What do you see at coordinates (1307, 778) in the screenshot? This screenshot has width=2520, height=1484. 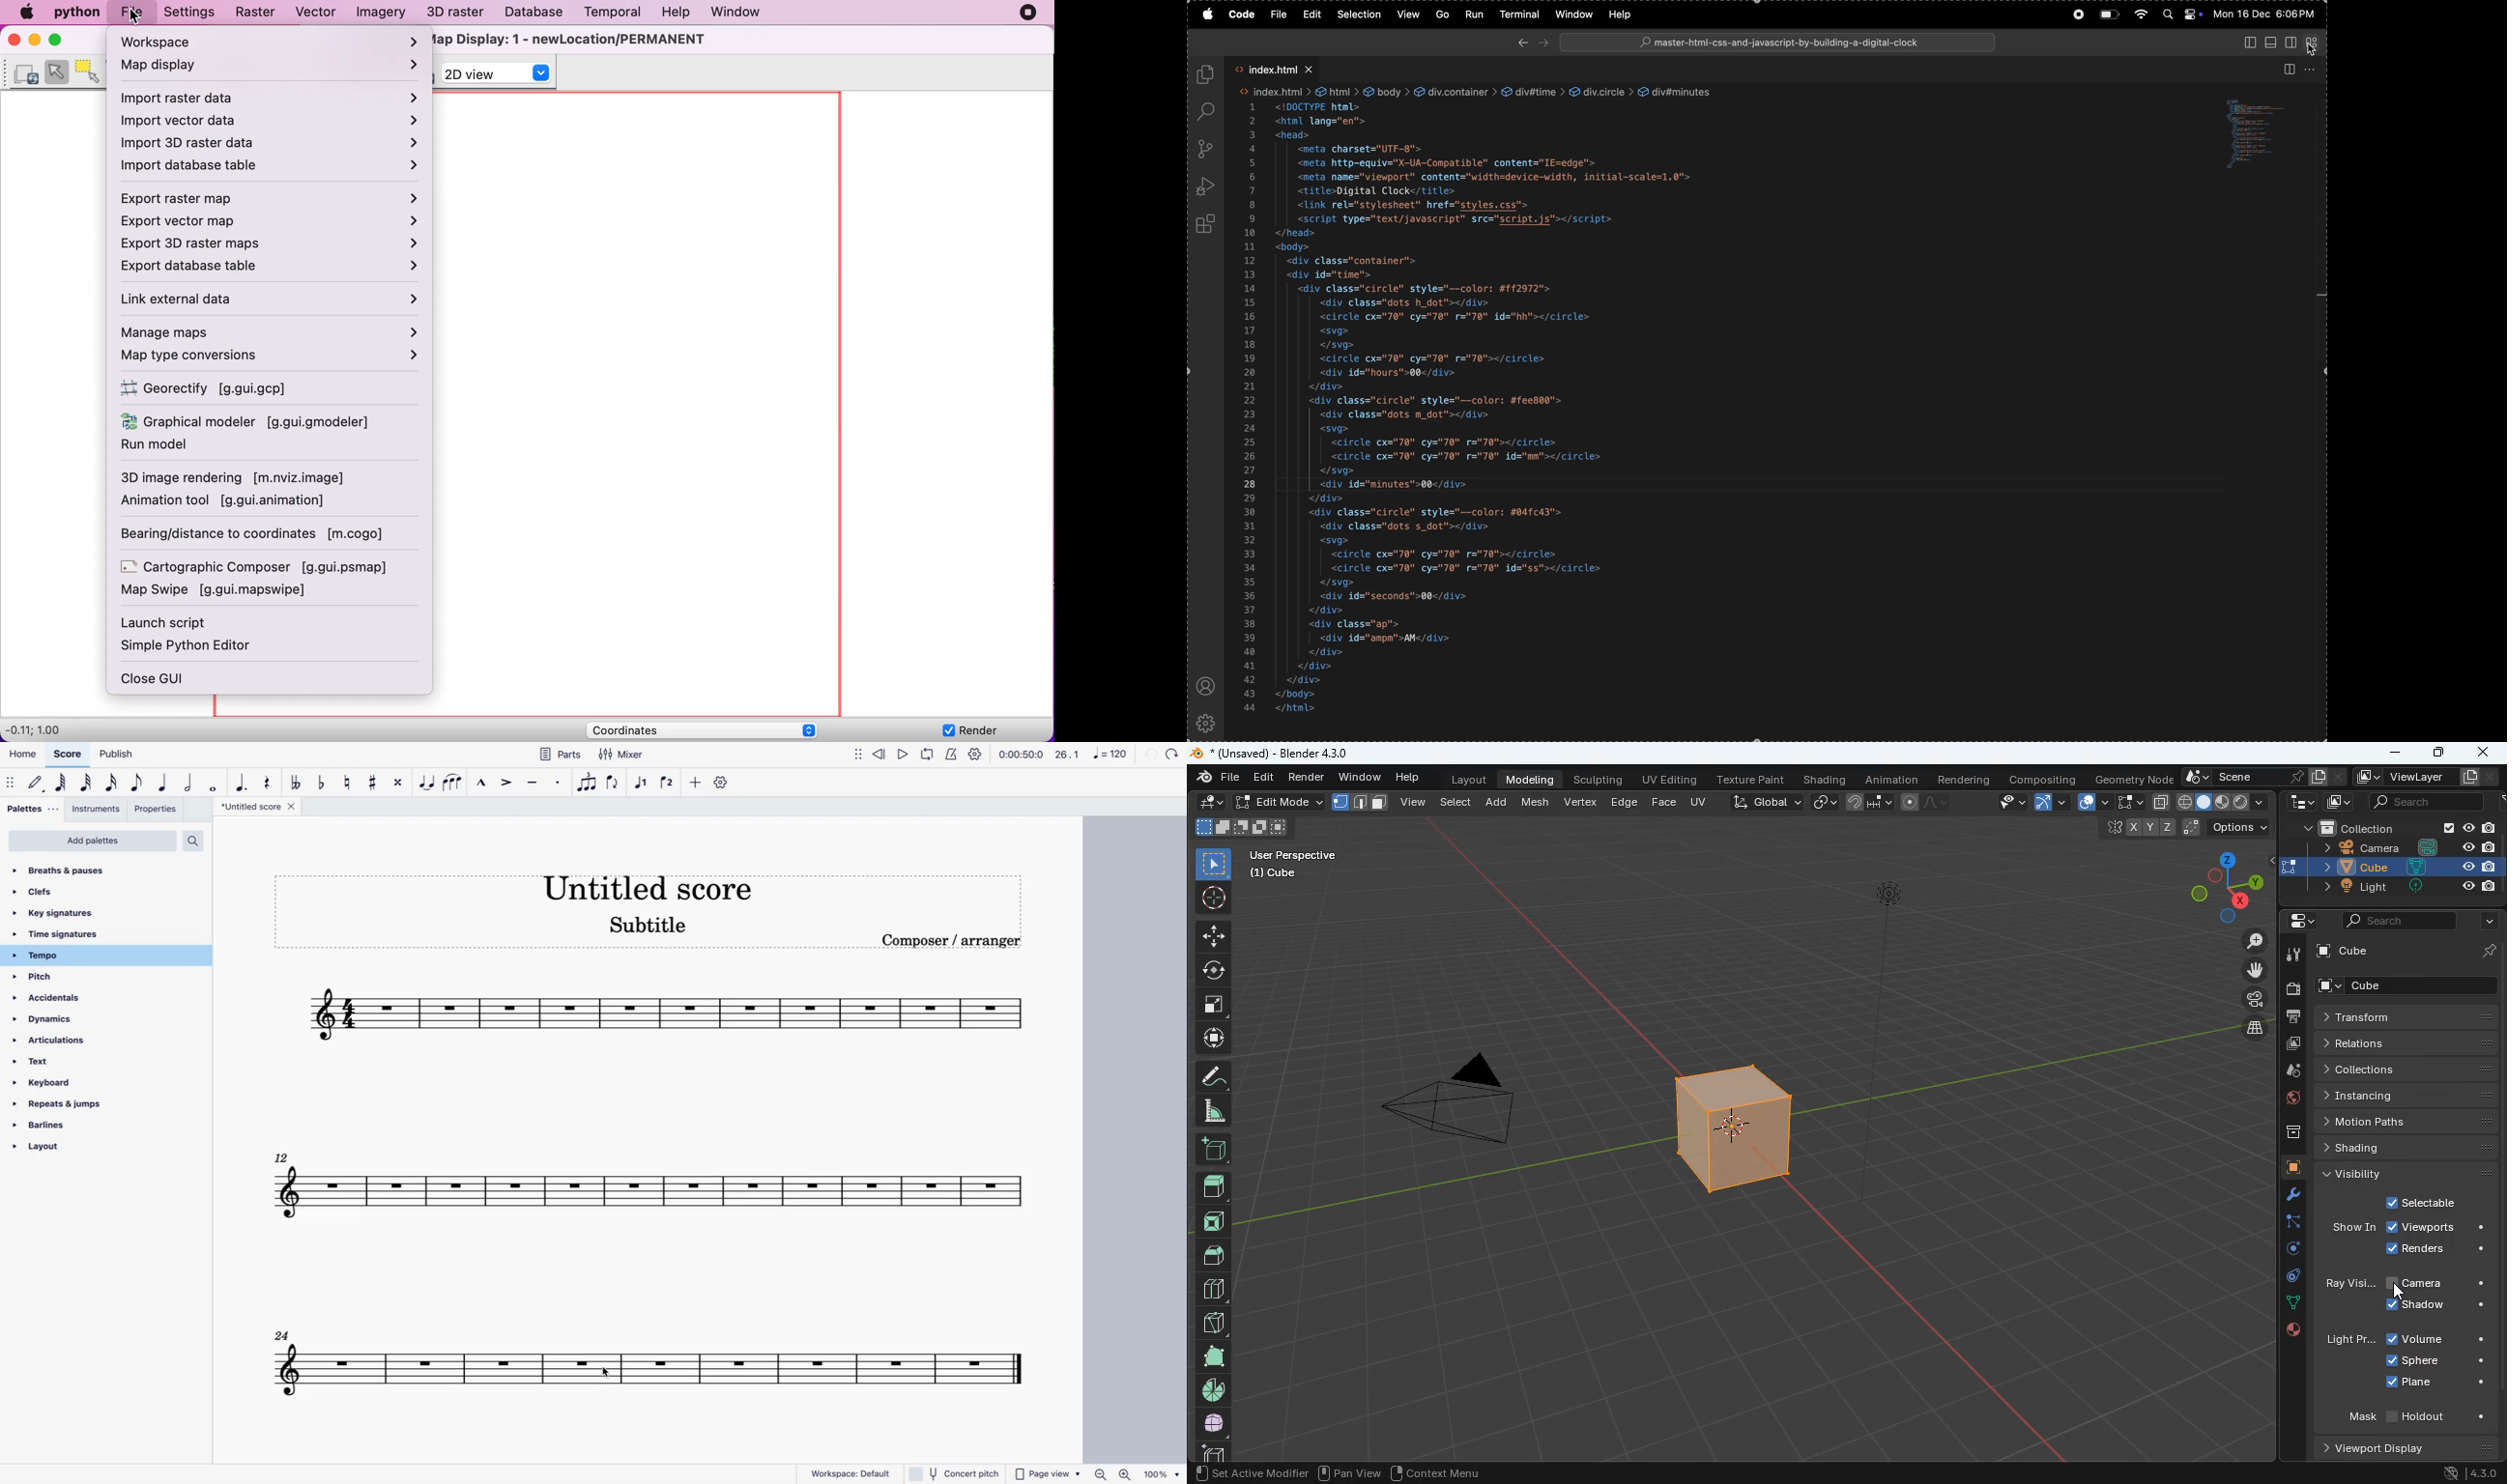 I see `render` at bounding box center [1307, 778].